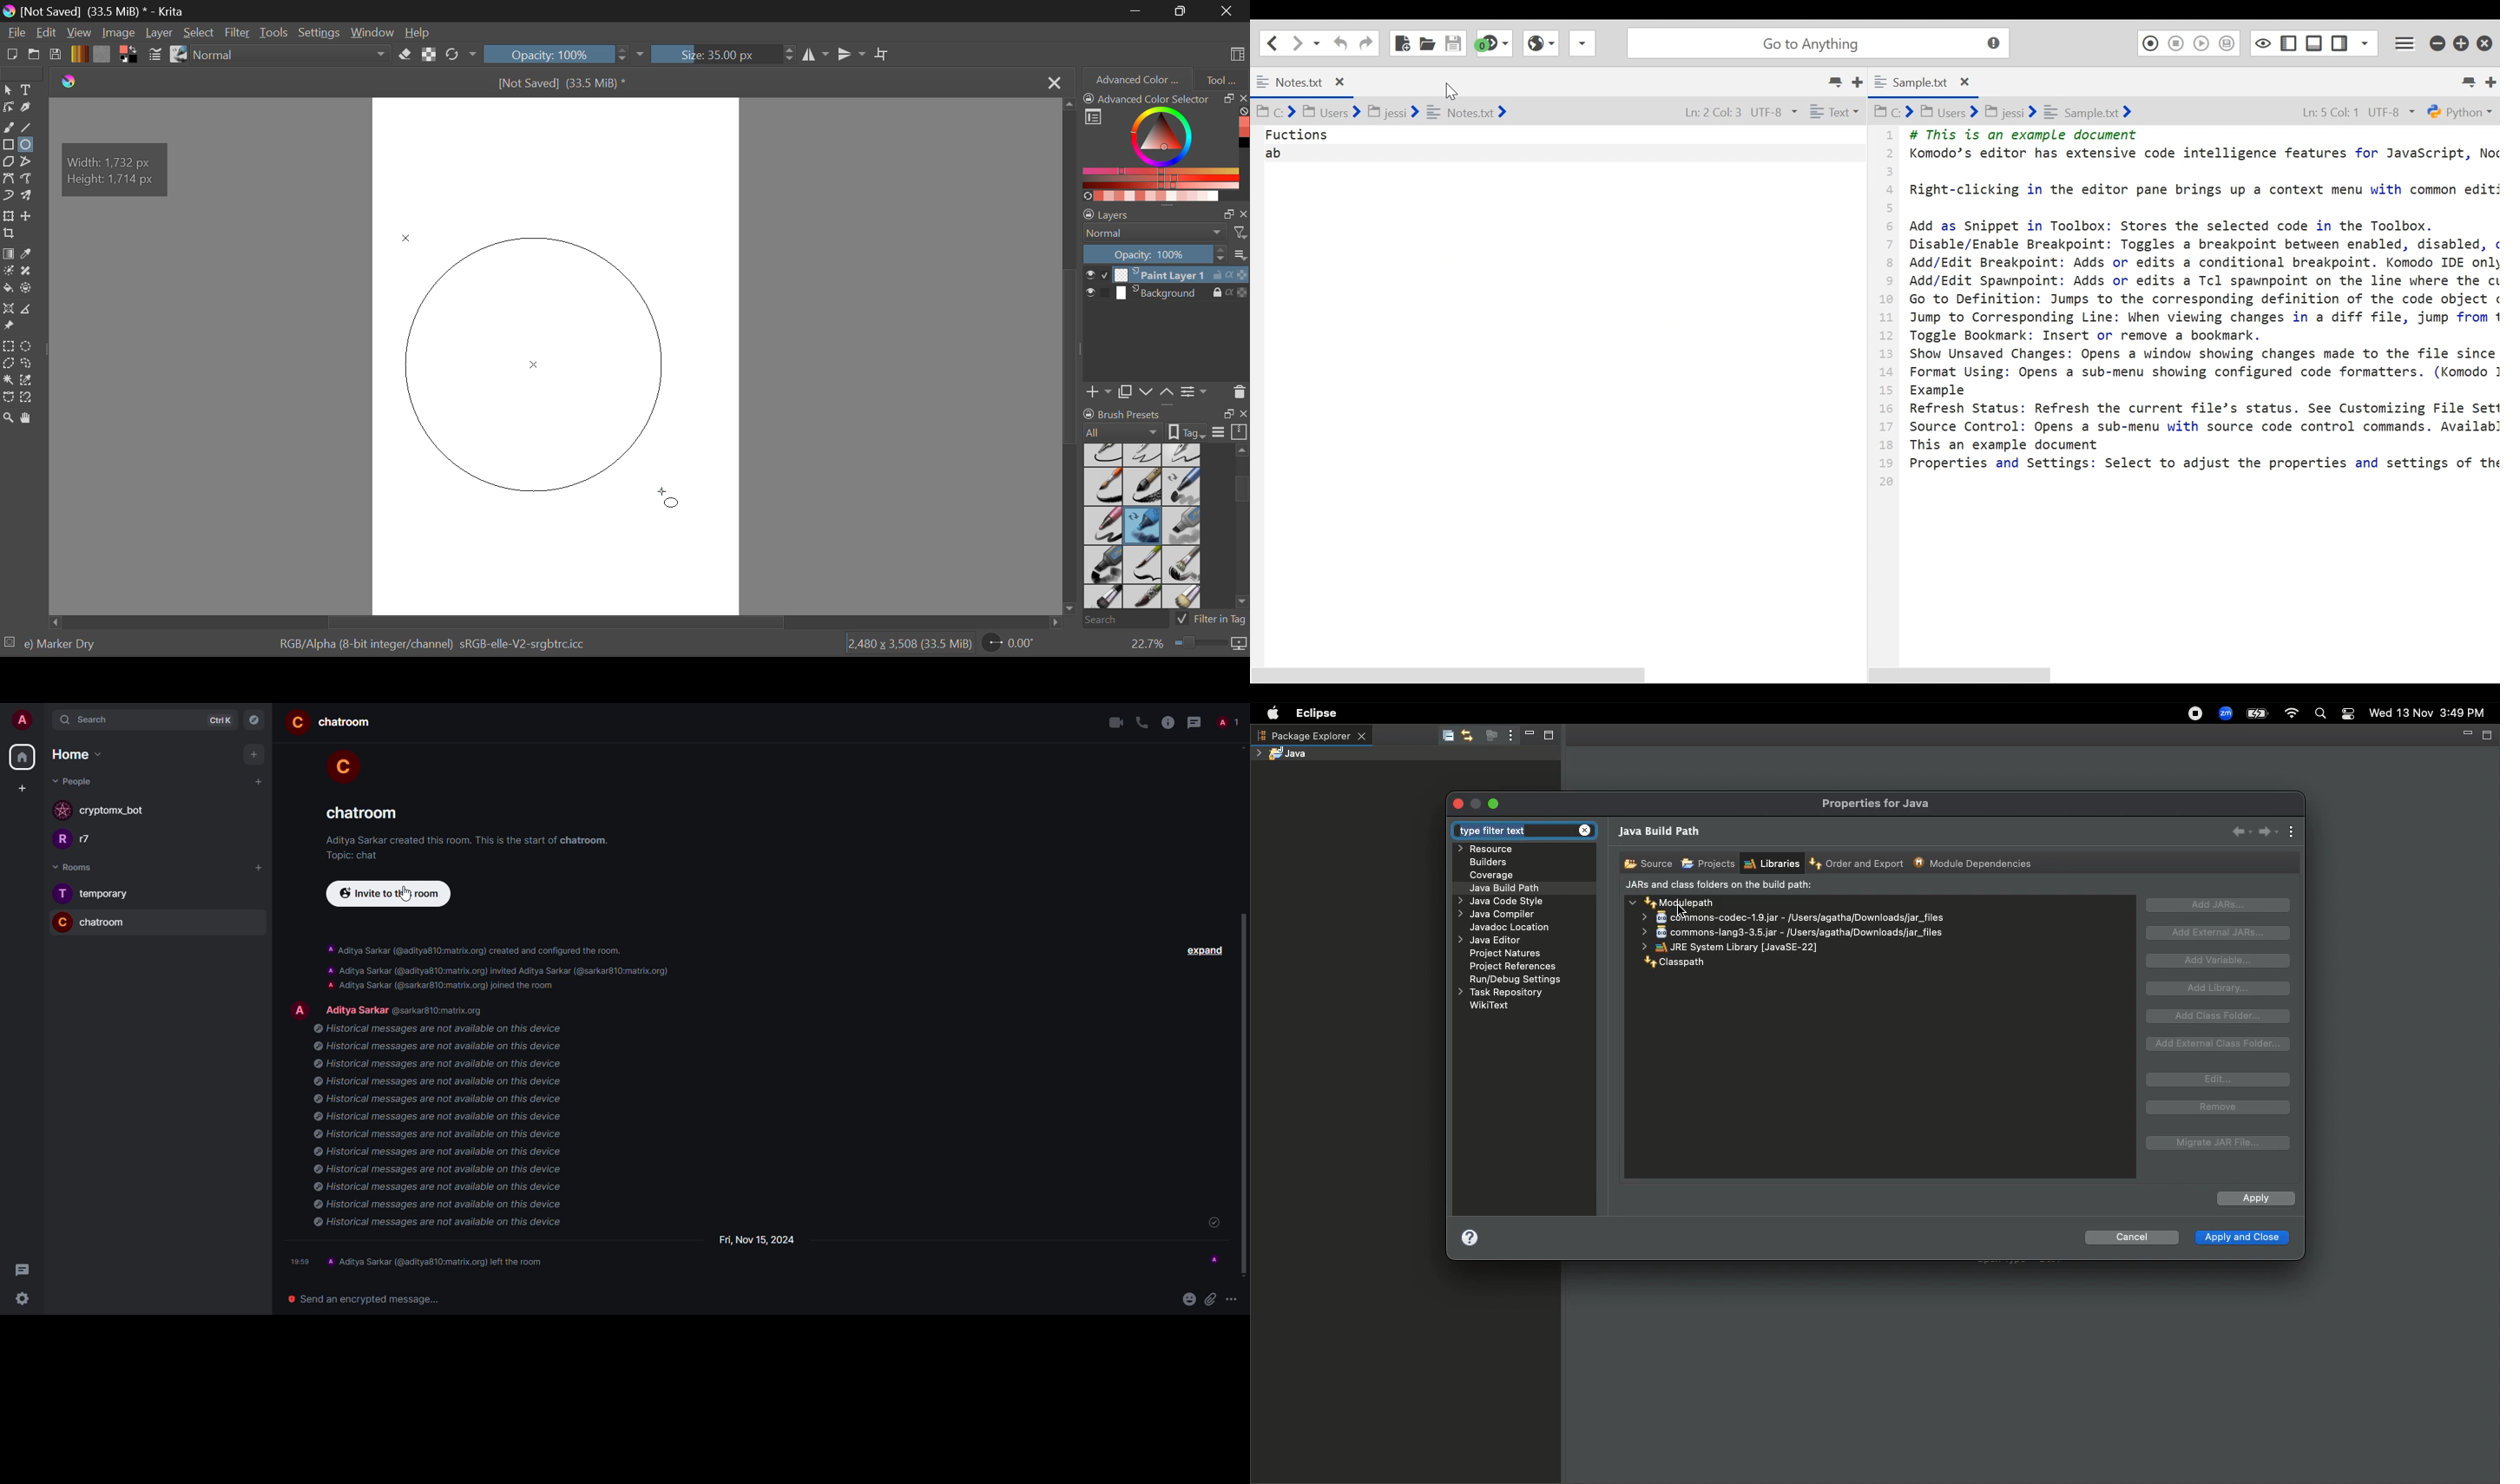 Image resolution: width=2520 pixels, height=1484 pixels. Describe the element at coordinates (471, 840) in the screenshot. I see `info` at that location.